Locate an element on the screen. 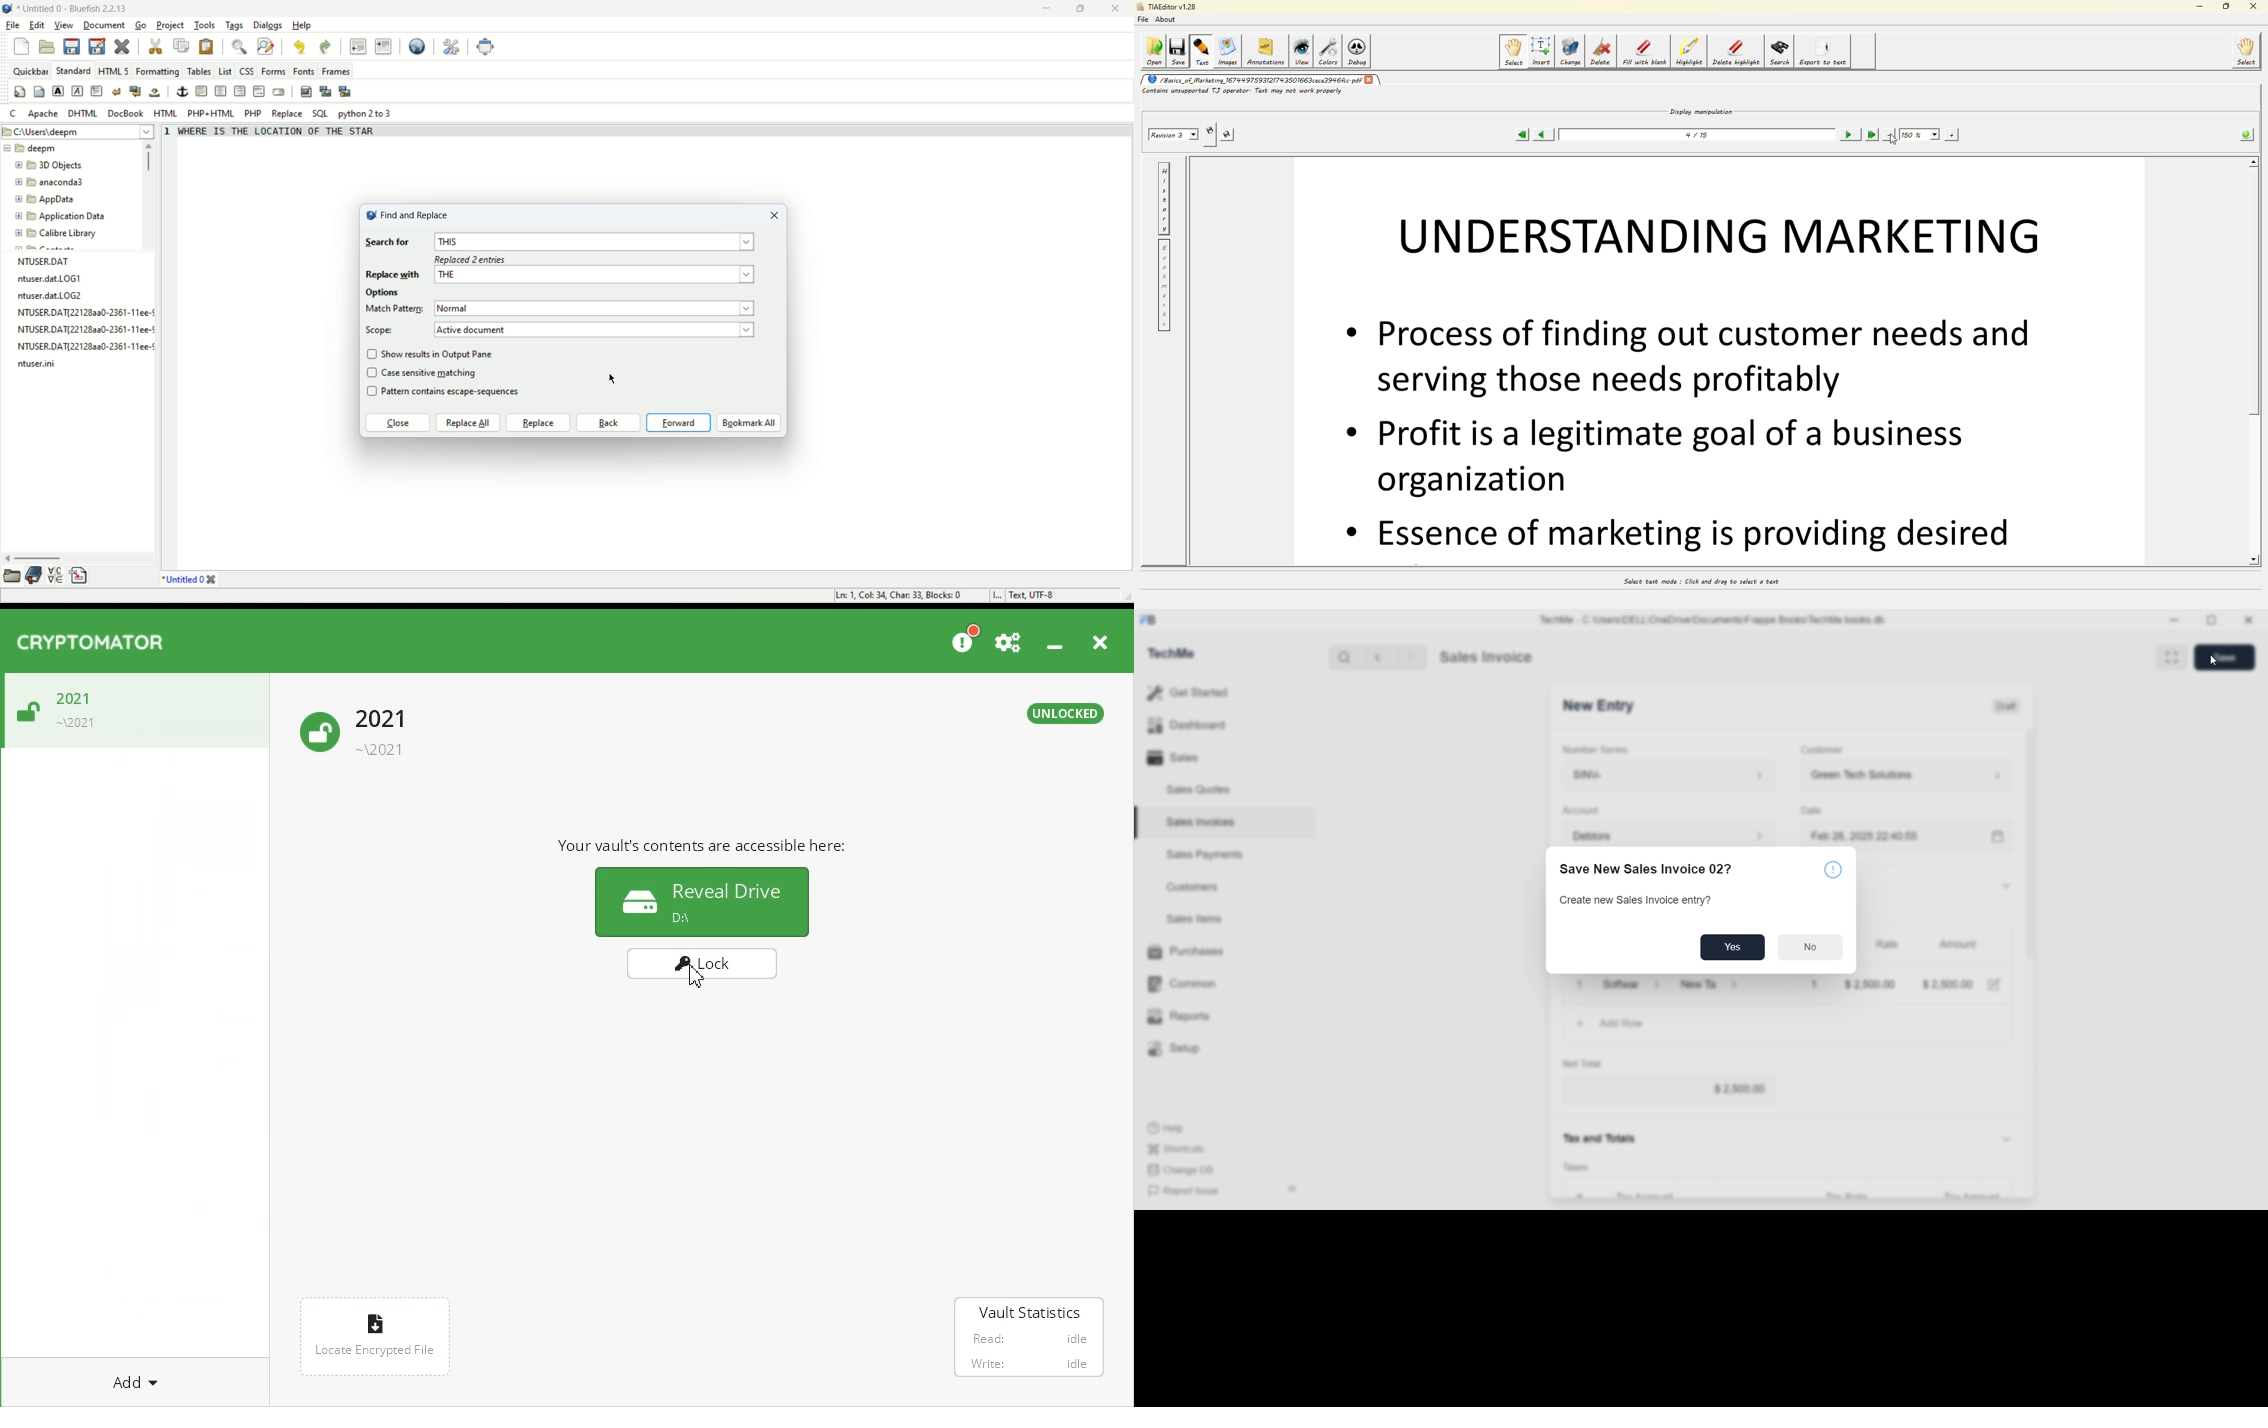 Image resolution: width=2268 pixels, height=1428 pixels. caution is located at coordinates (1834, 869).